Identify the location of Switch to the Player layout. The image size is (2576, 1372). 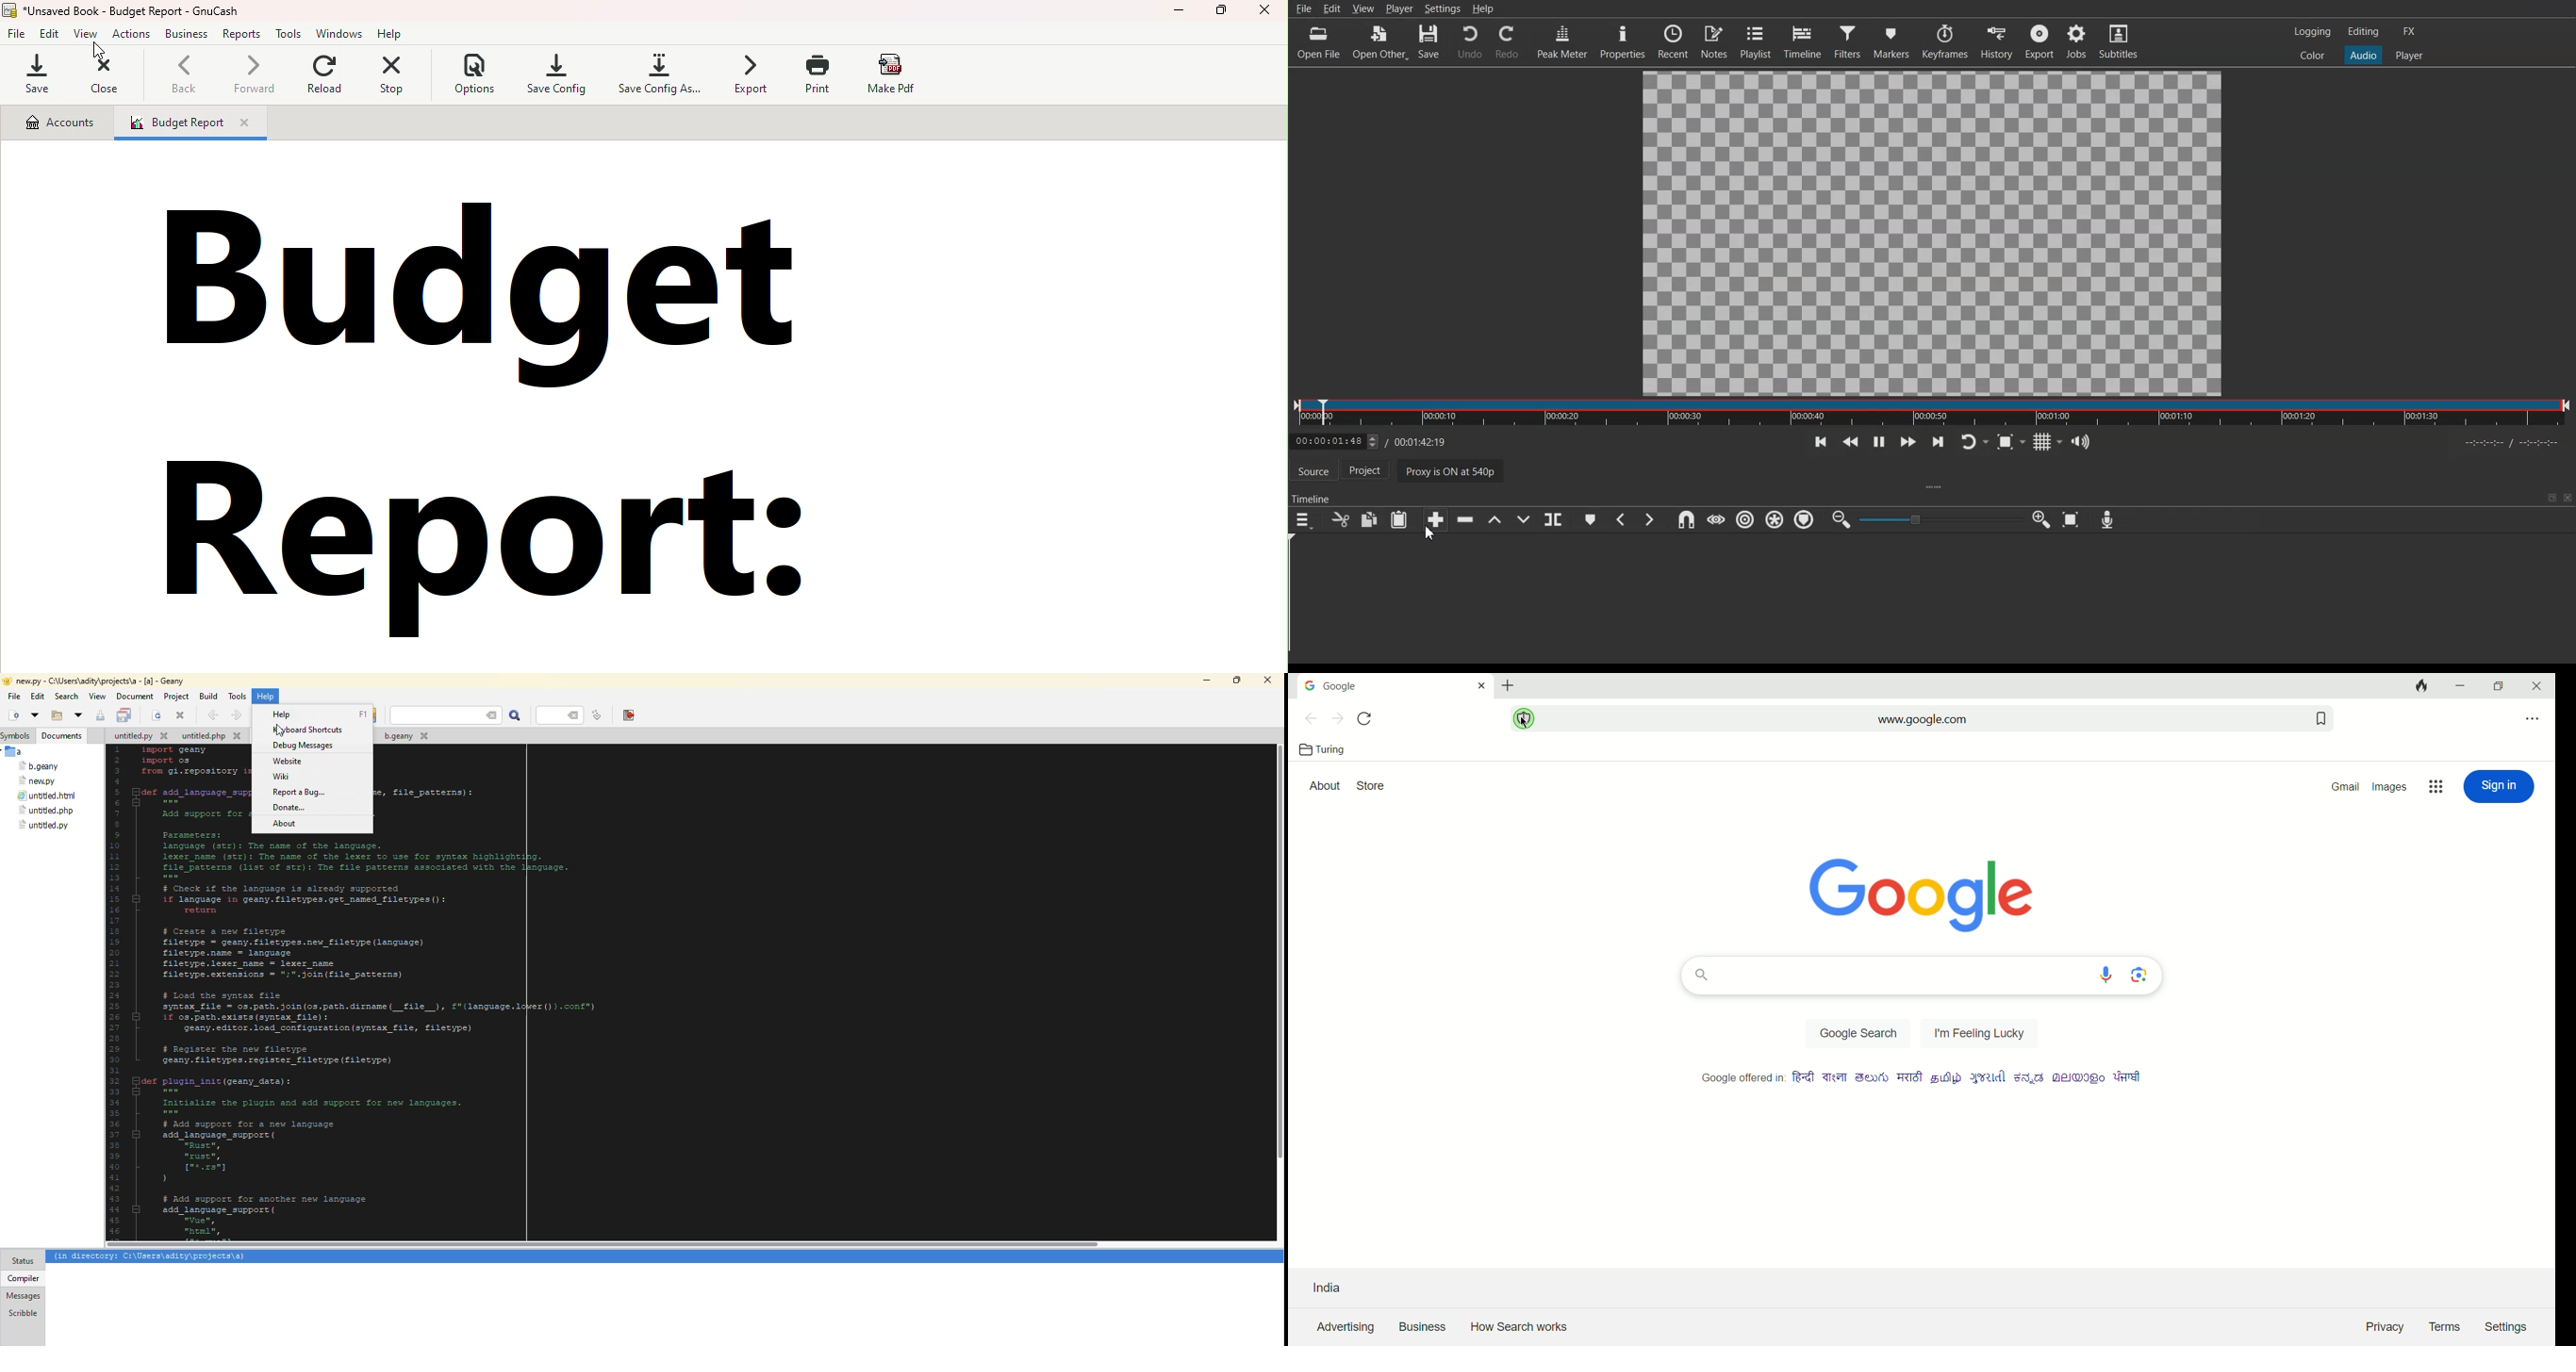
(2410, 54).